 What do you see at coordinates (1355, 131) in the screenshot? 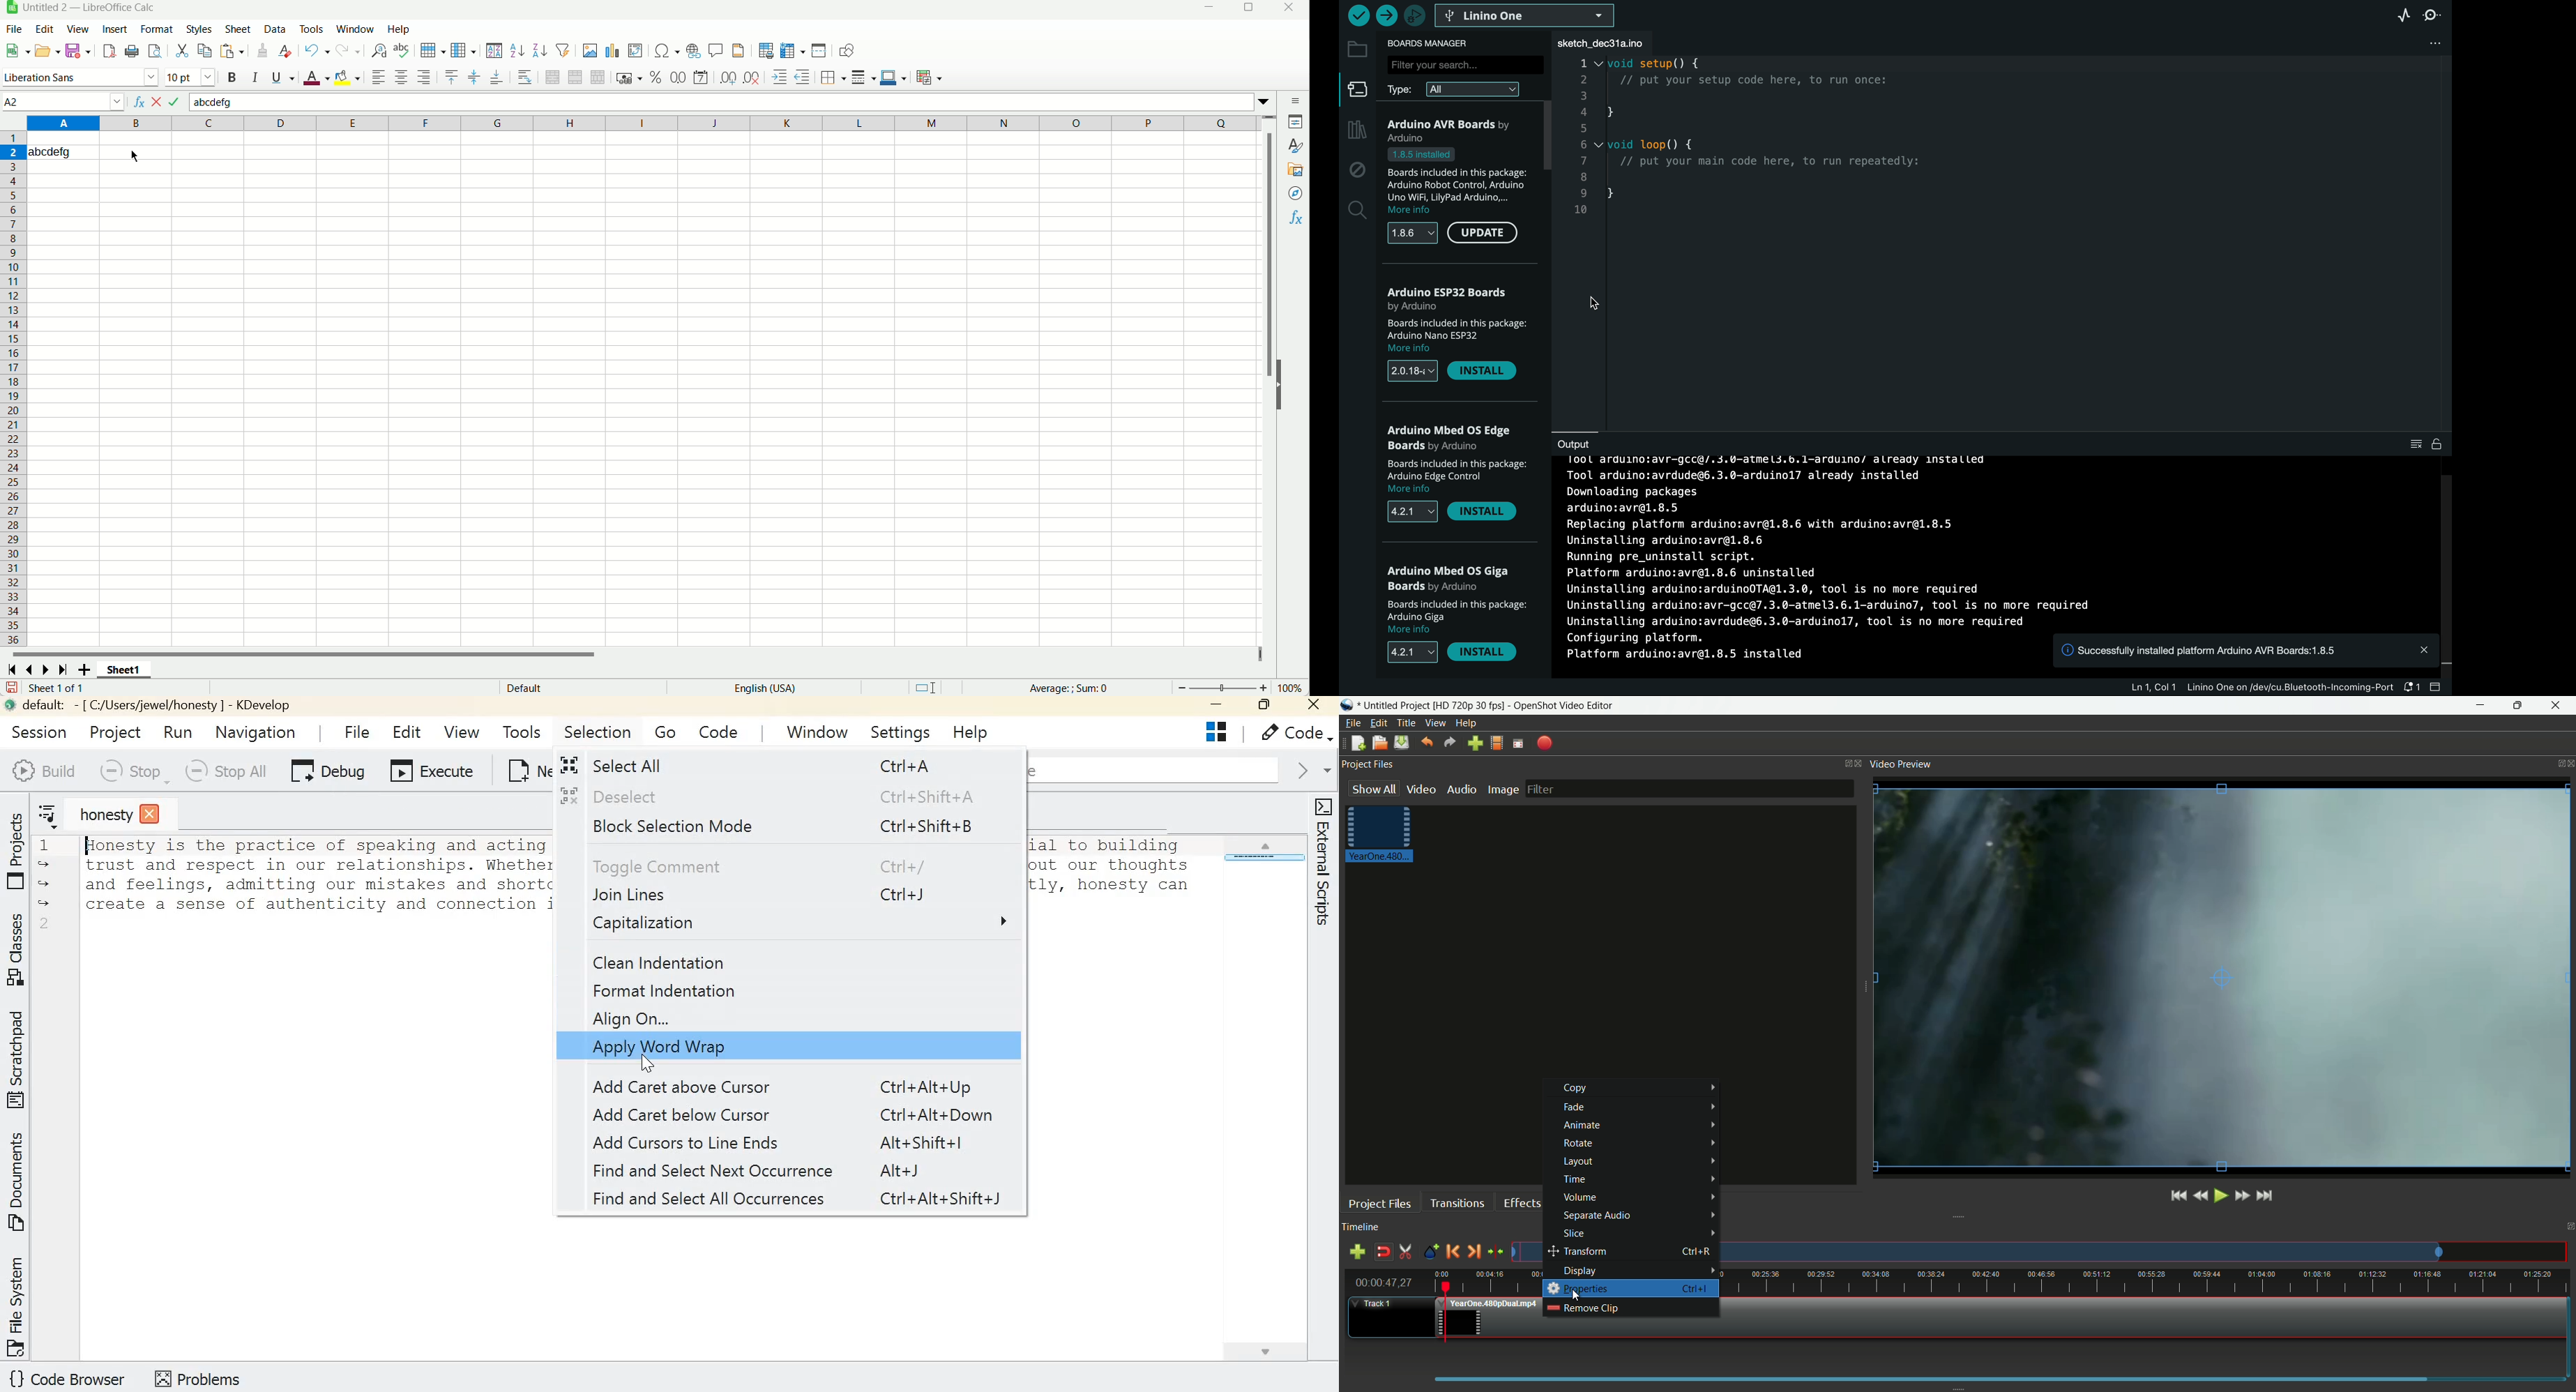
I see `library manager` at bounding box center [1355, 131].